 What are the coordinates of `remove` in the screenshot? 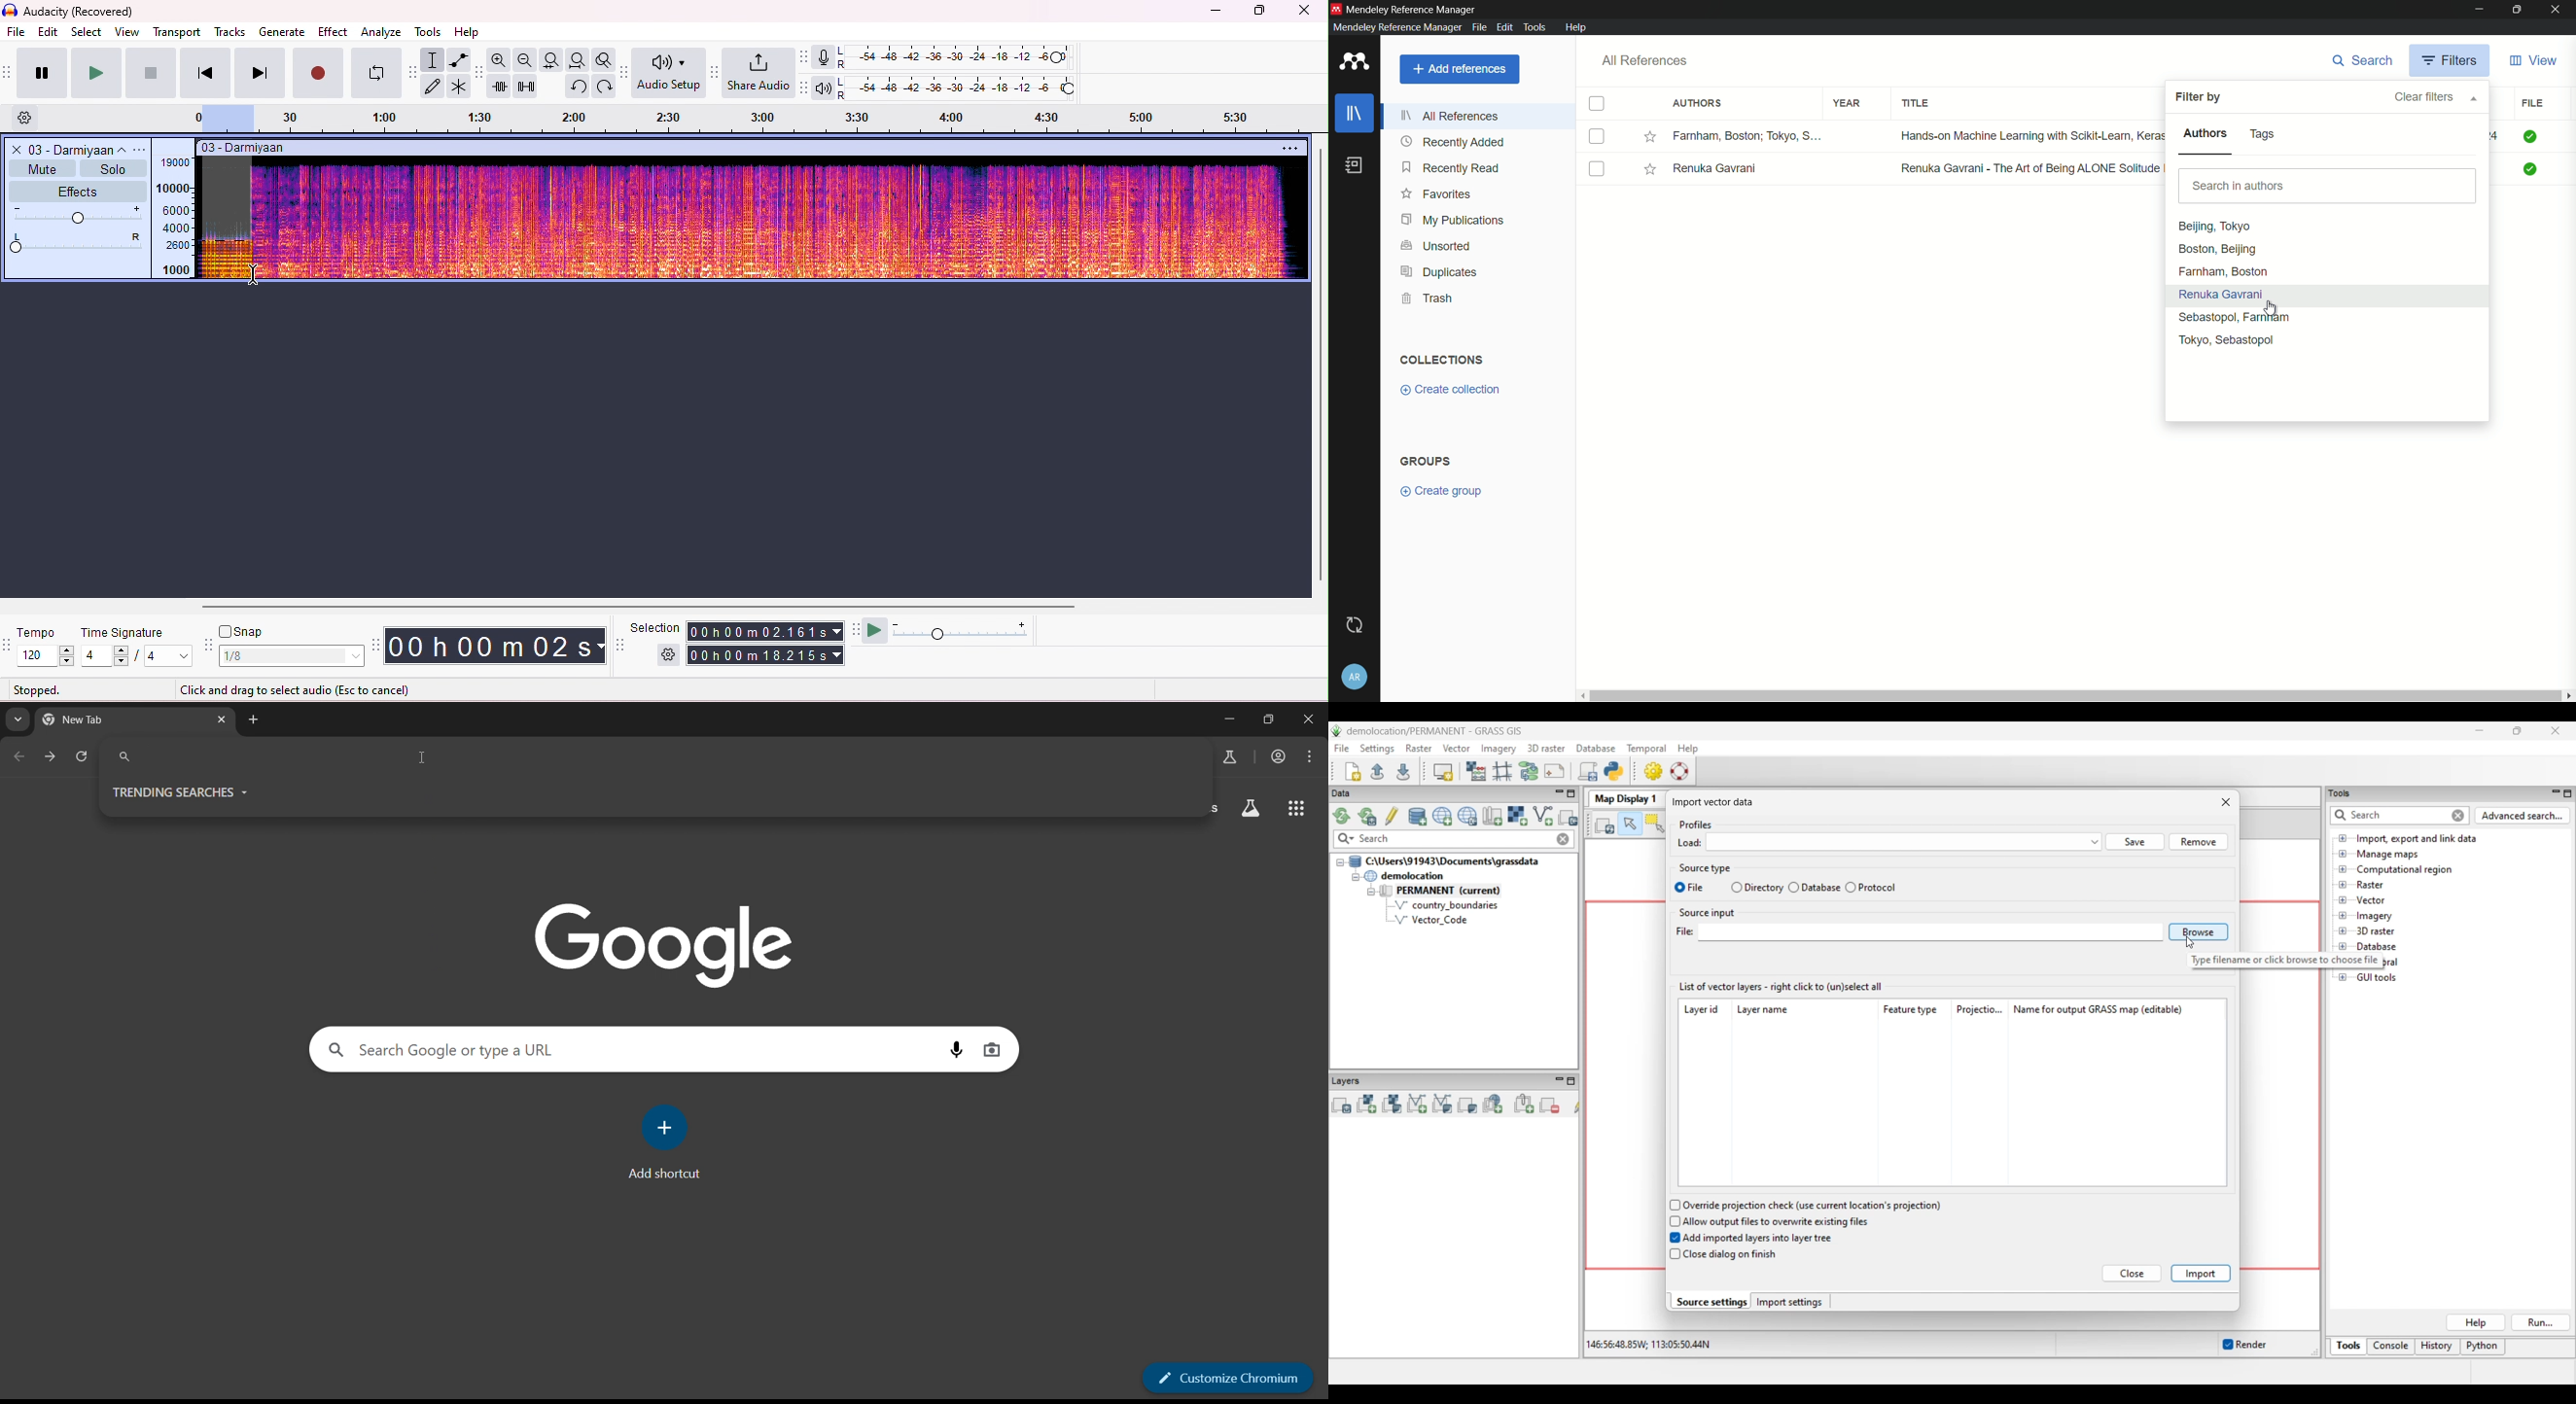 It's located at (1310, 721).